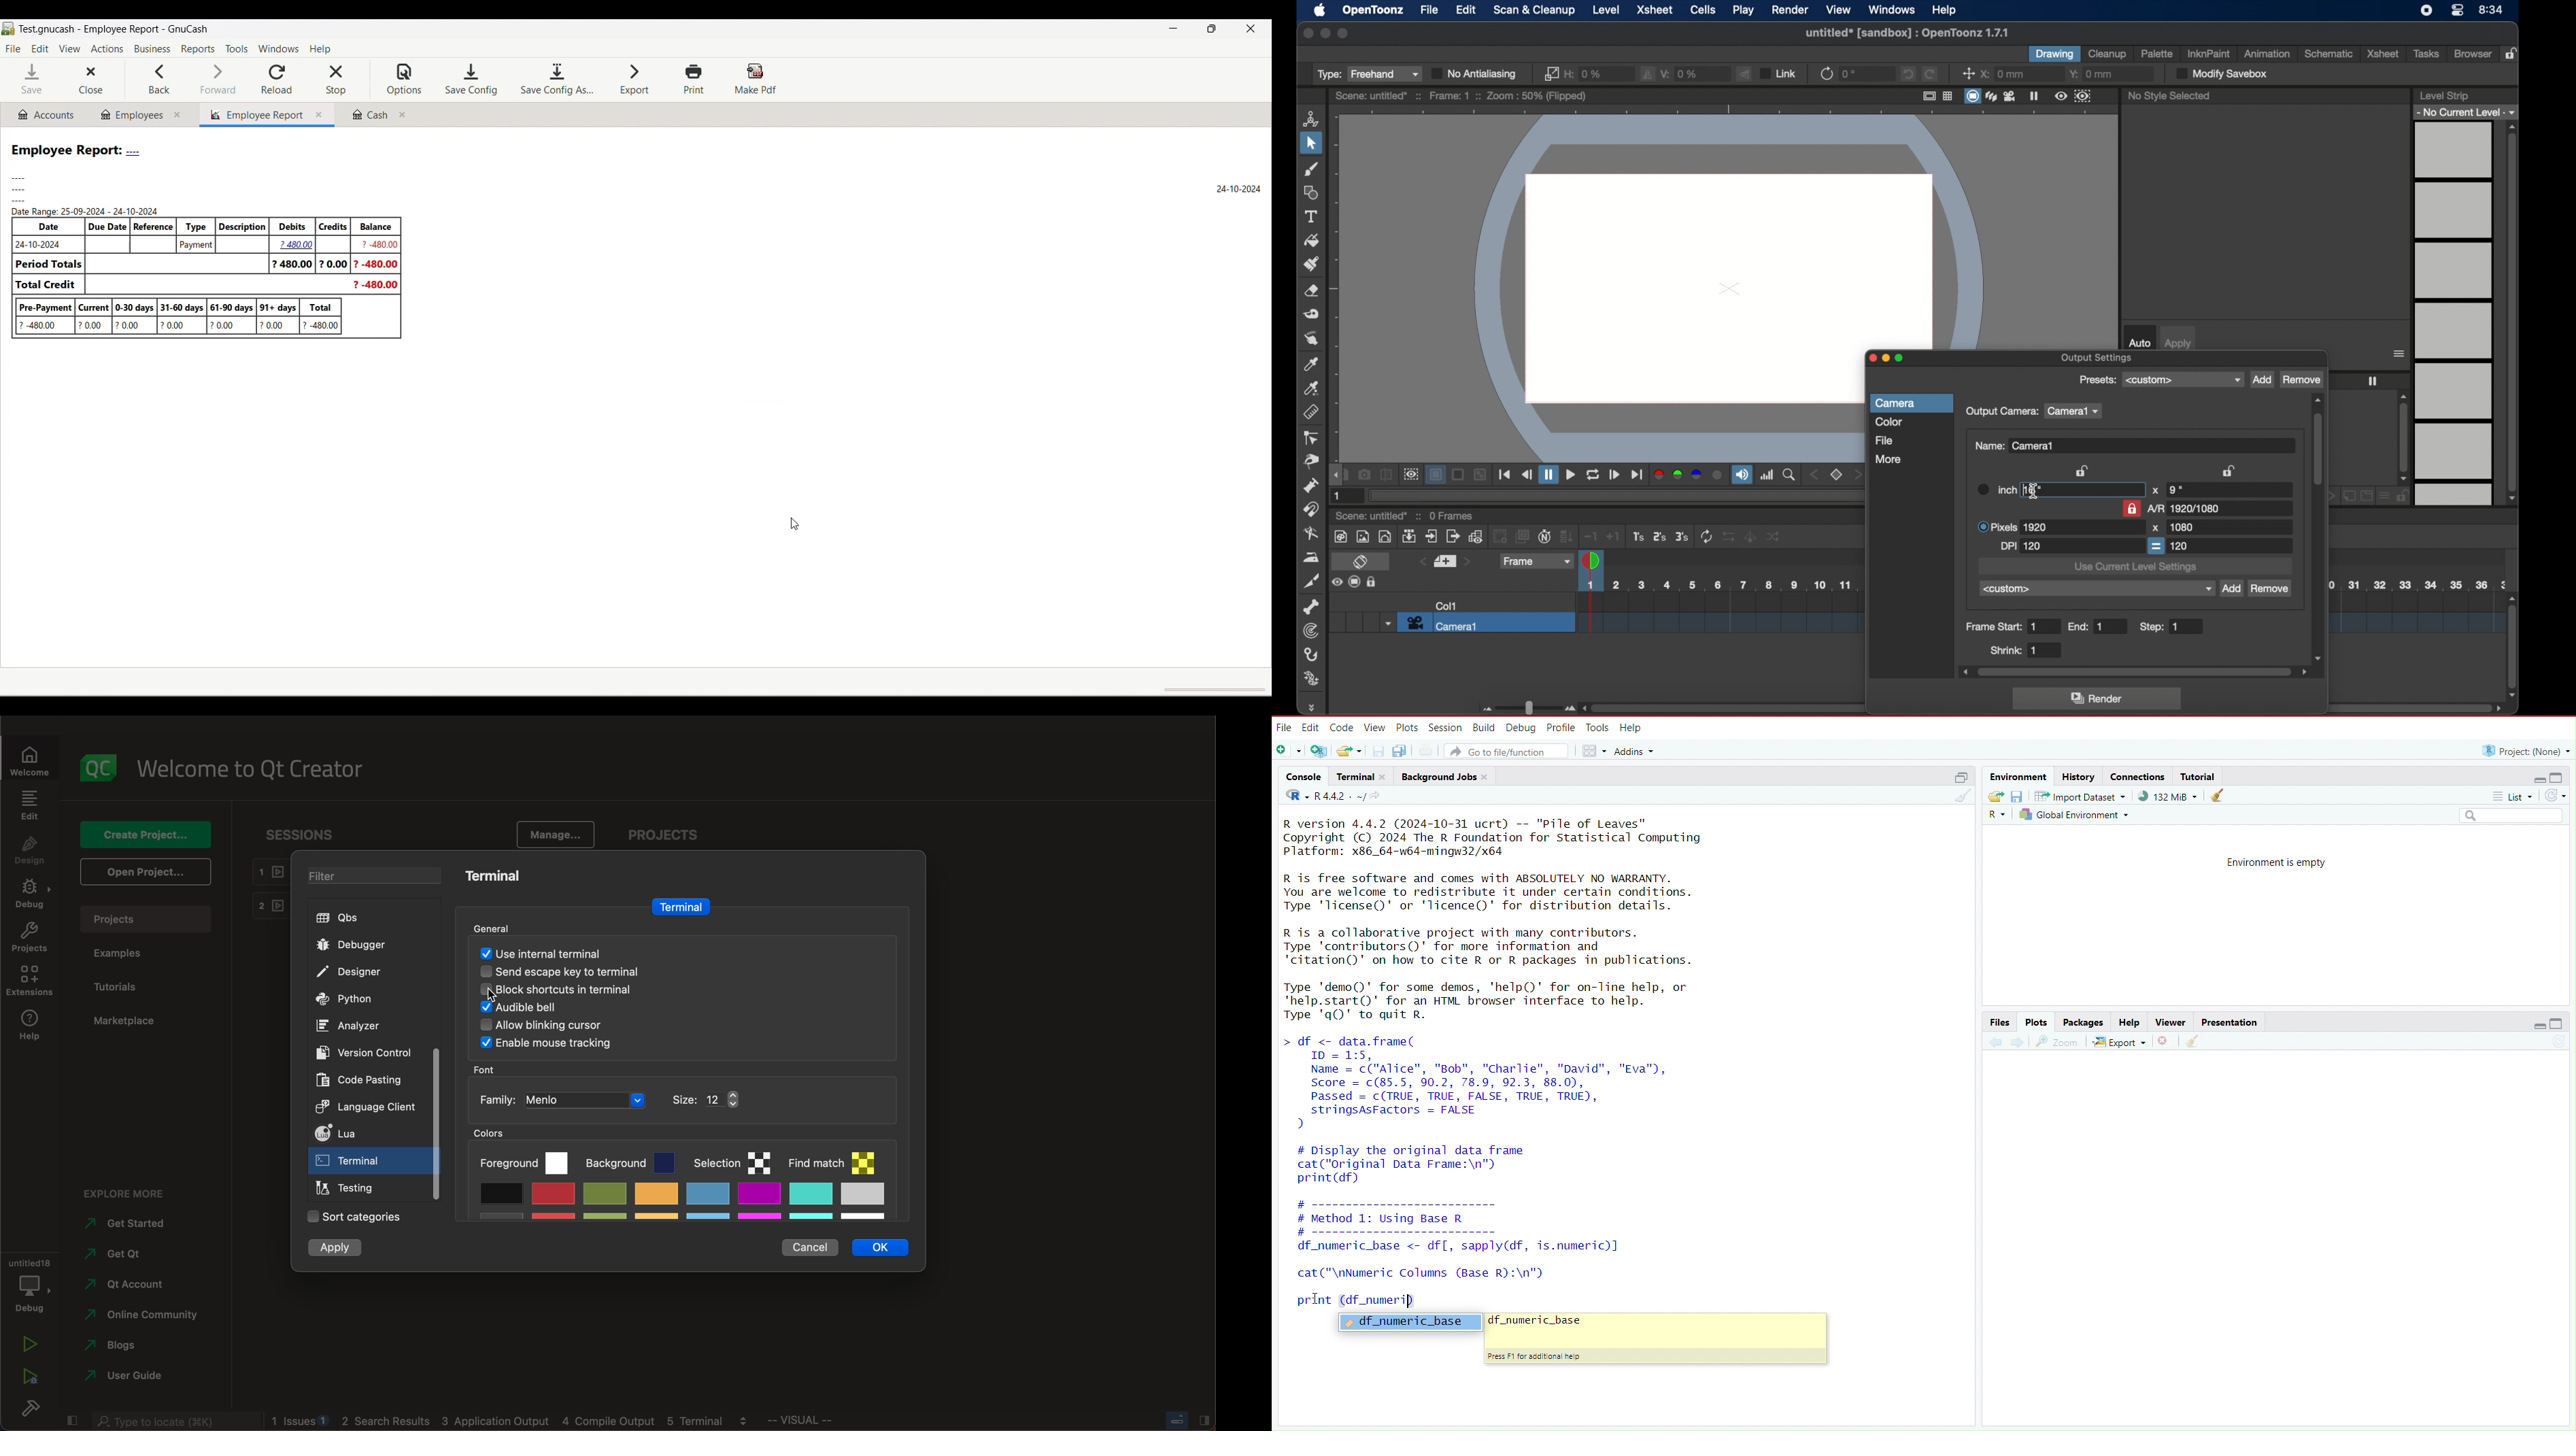 Image resolution: width=2576 pixels, height=1456 pixels. Describe the element at coordinates (2169, 1021) in the screenshot. I see `Viewer` at that location.